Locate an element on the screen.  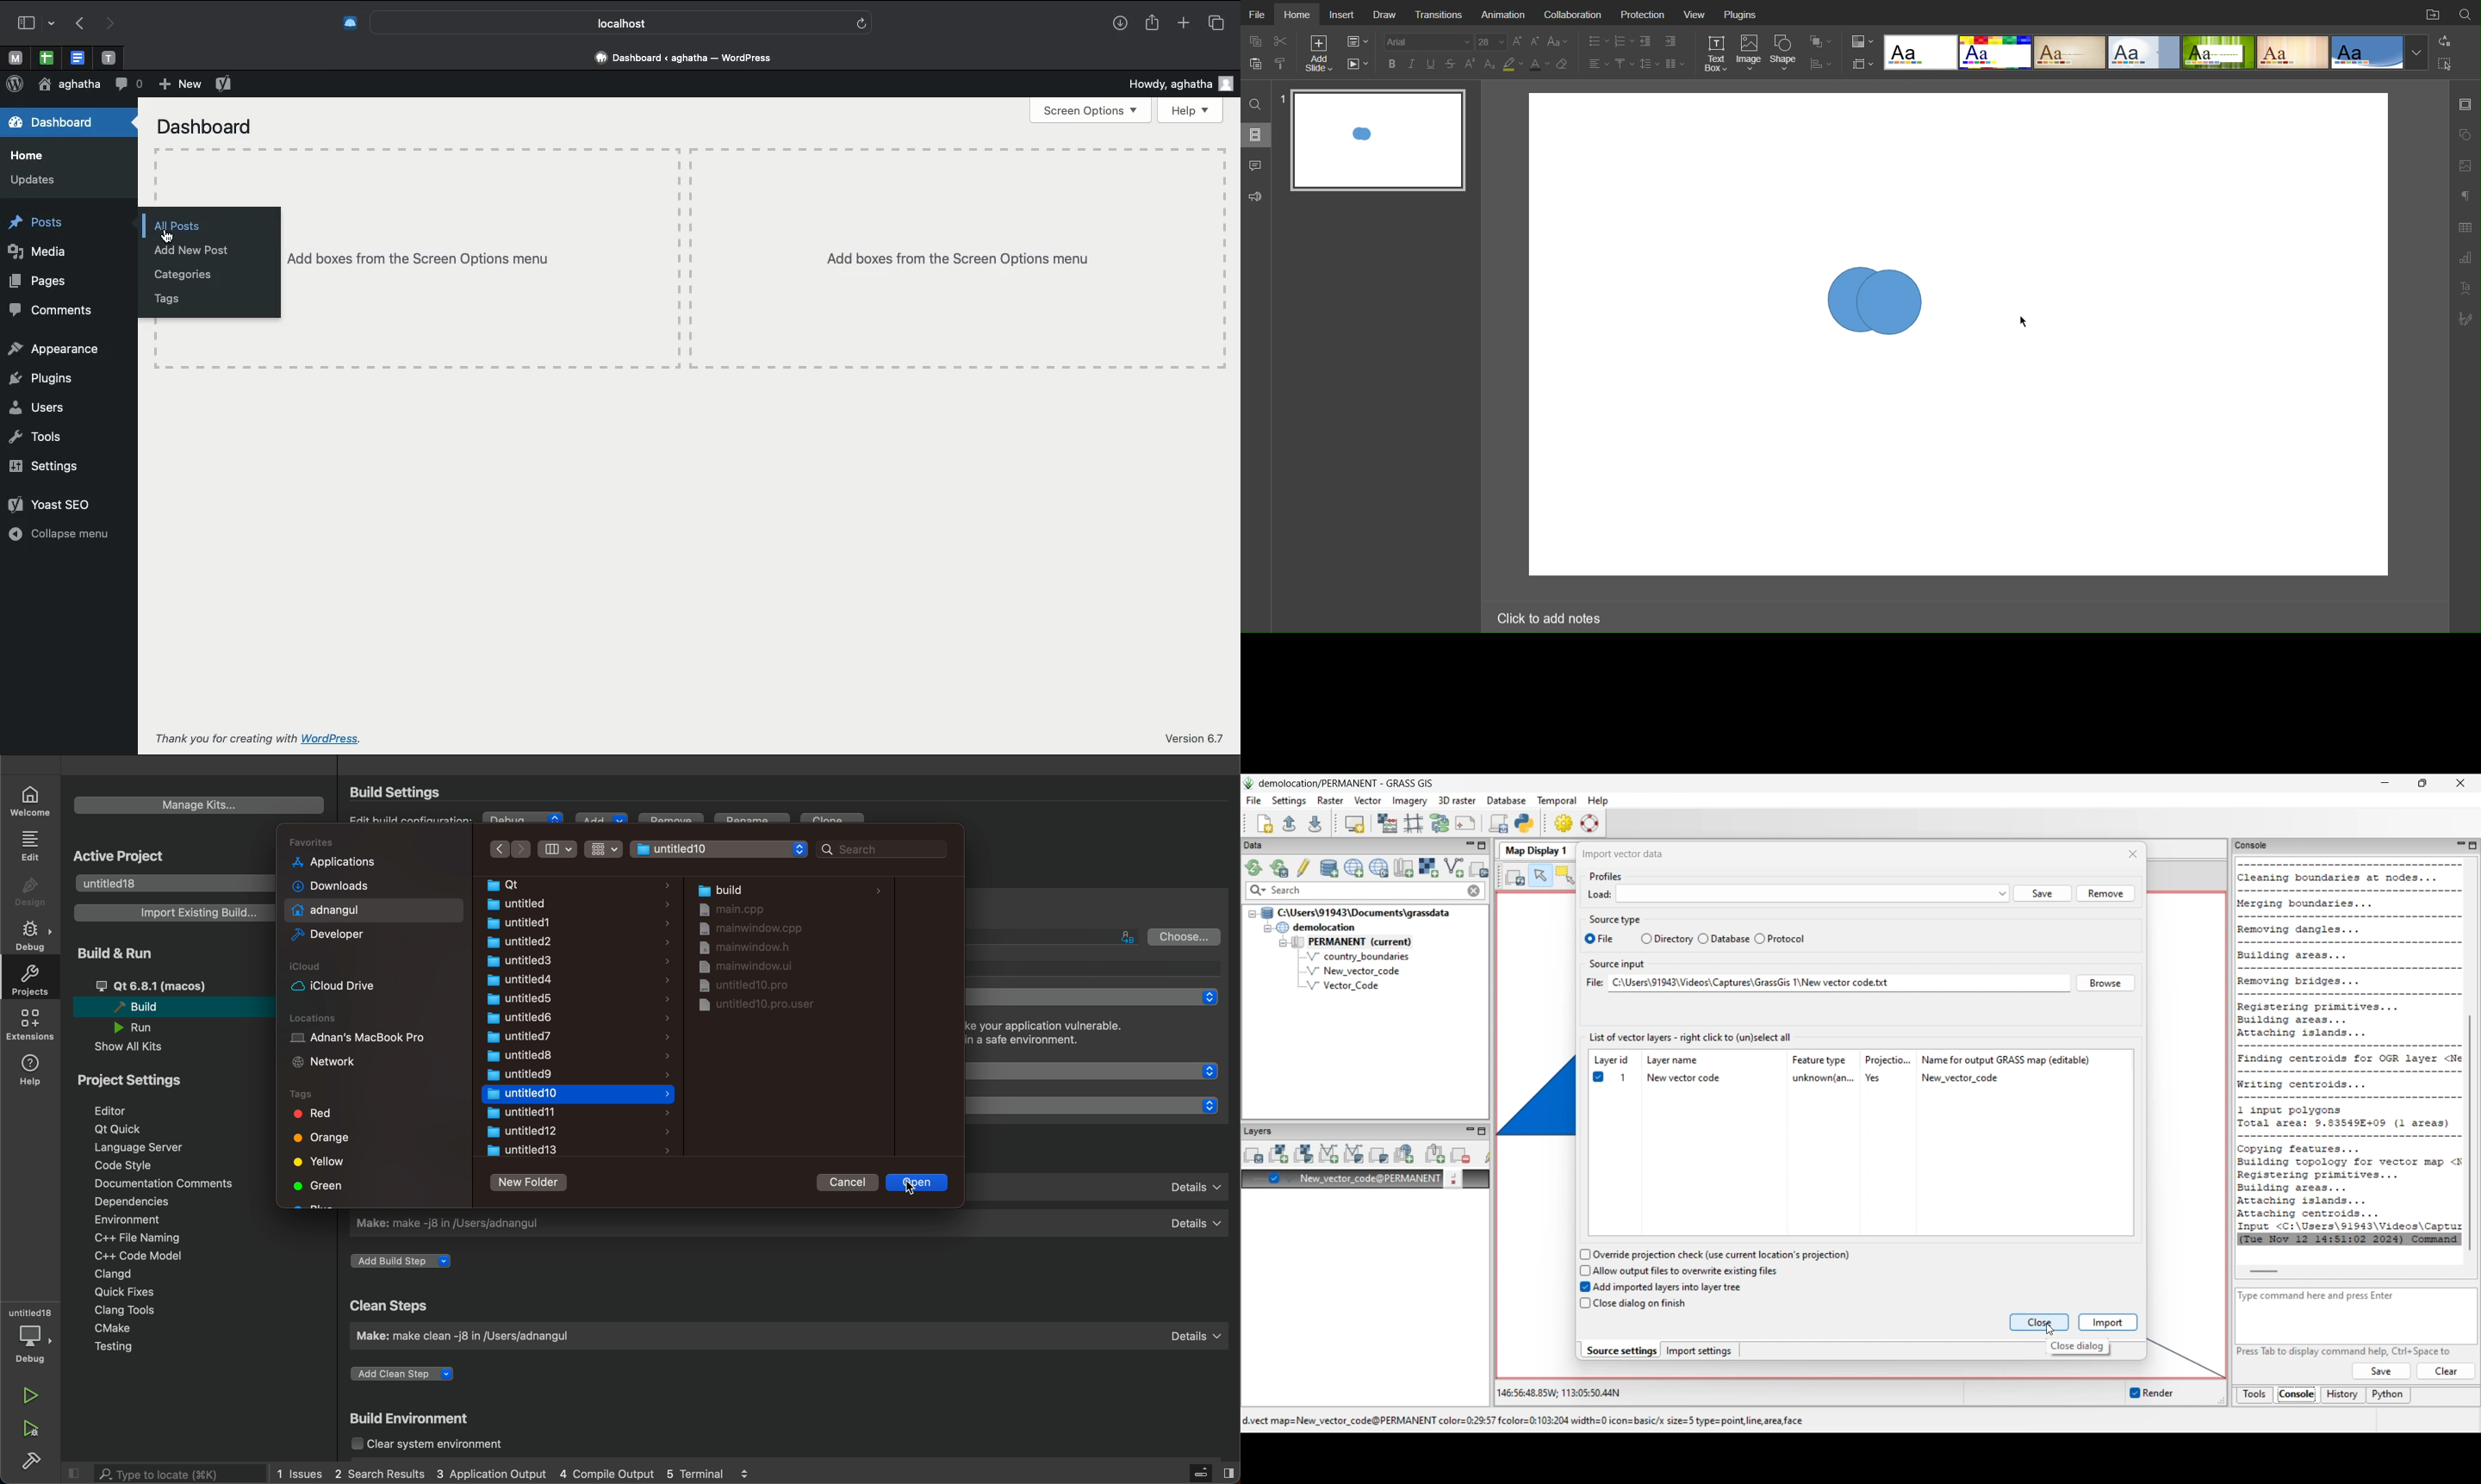
Slide Settings is located at coordinates (1860, 64).